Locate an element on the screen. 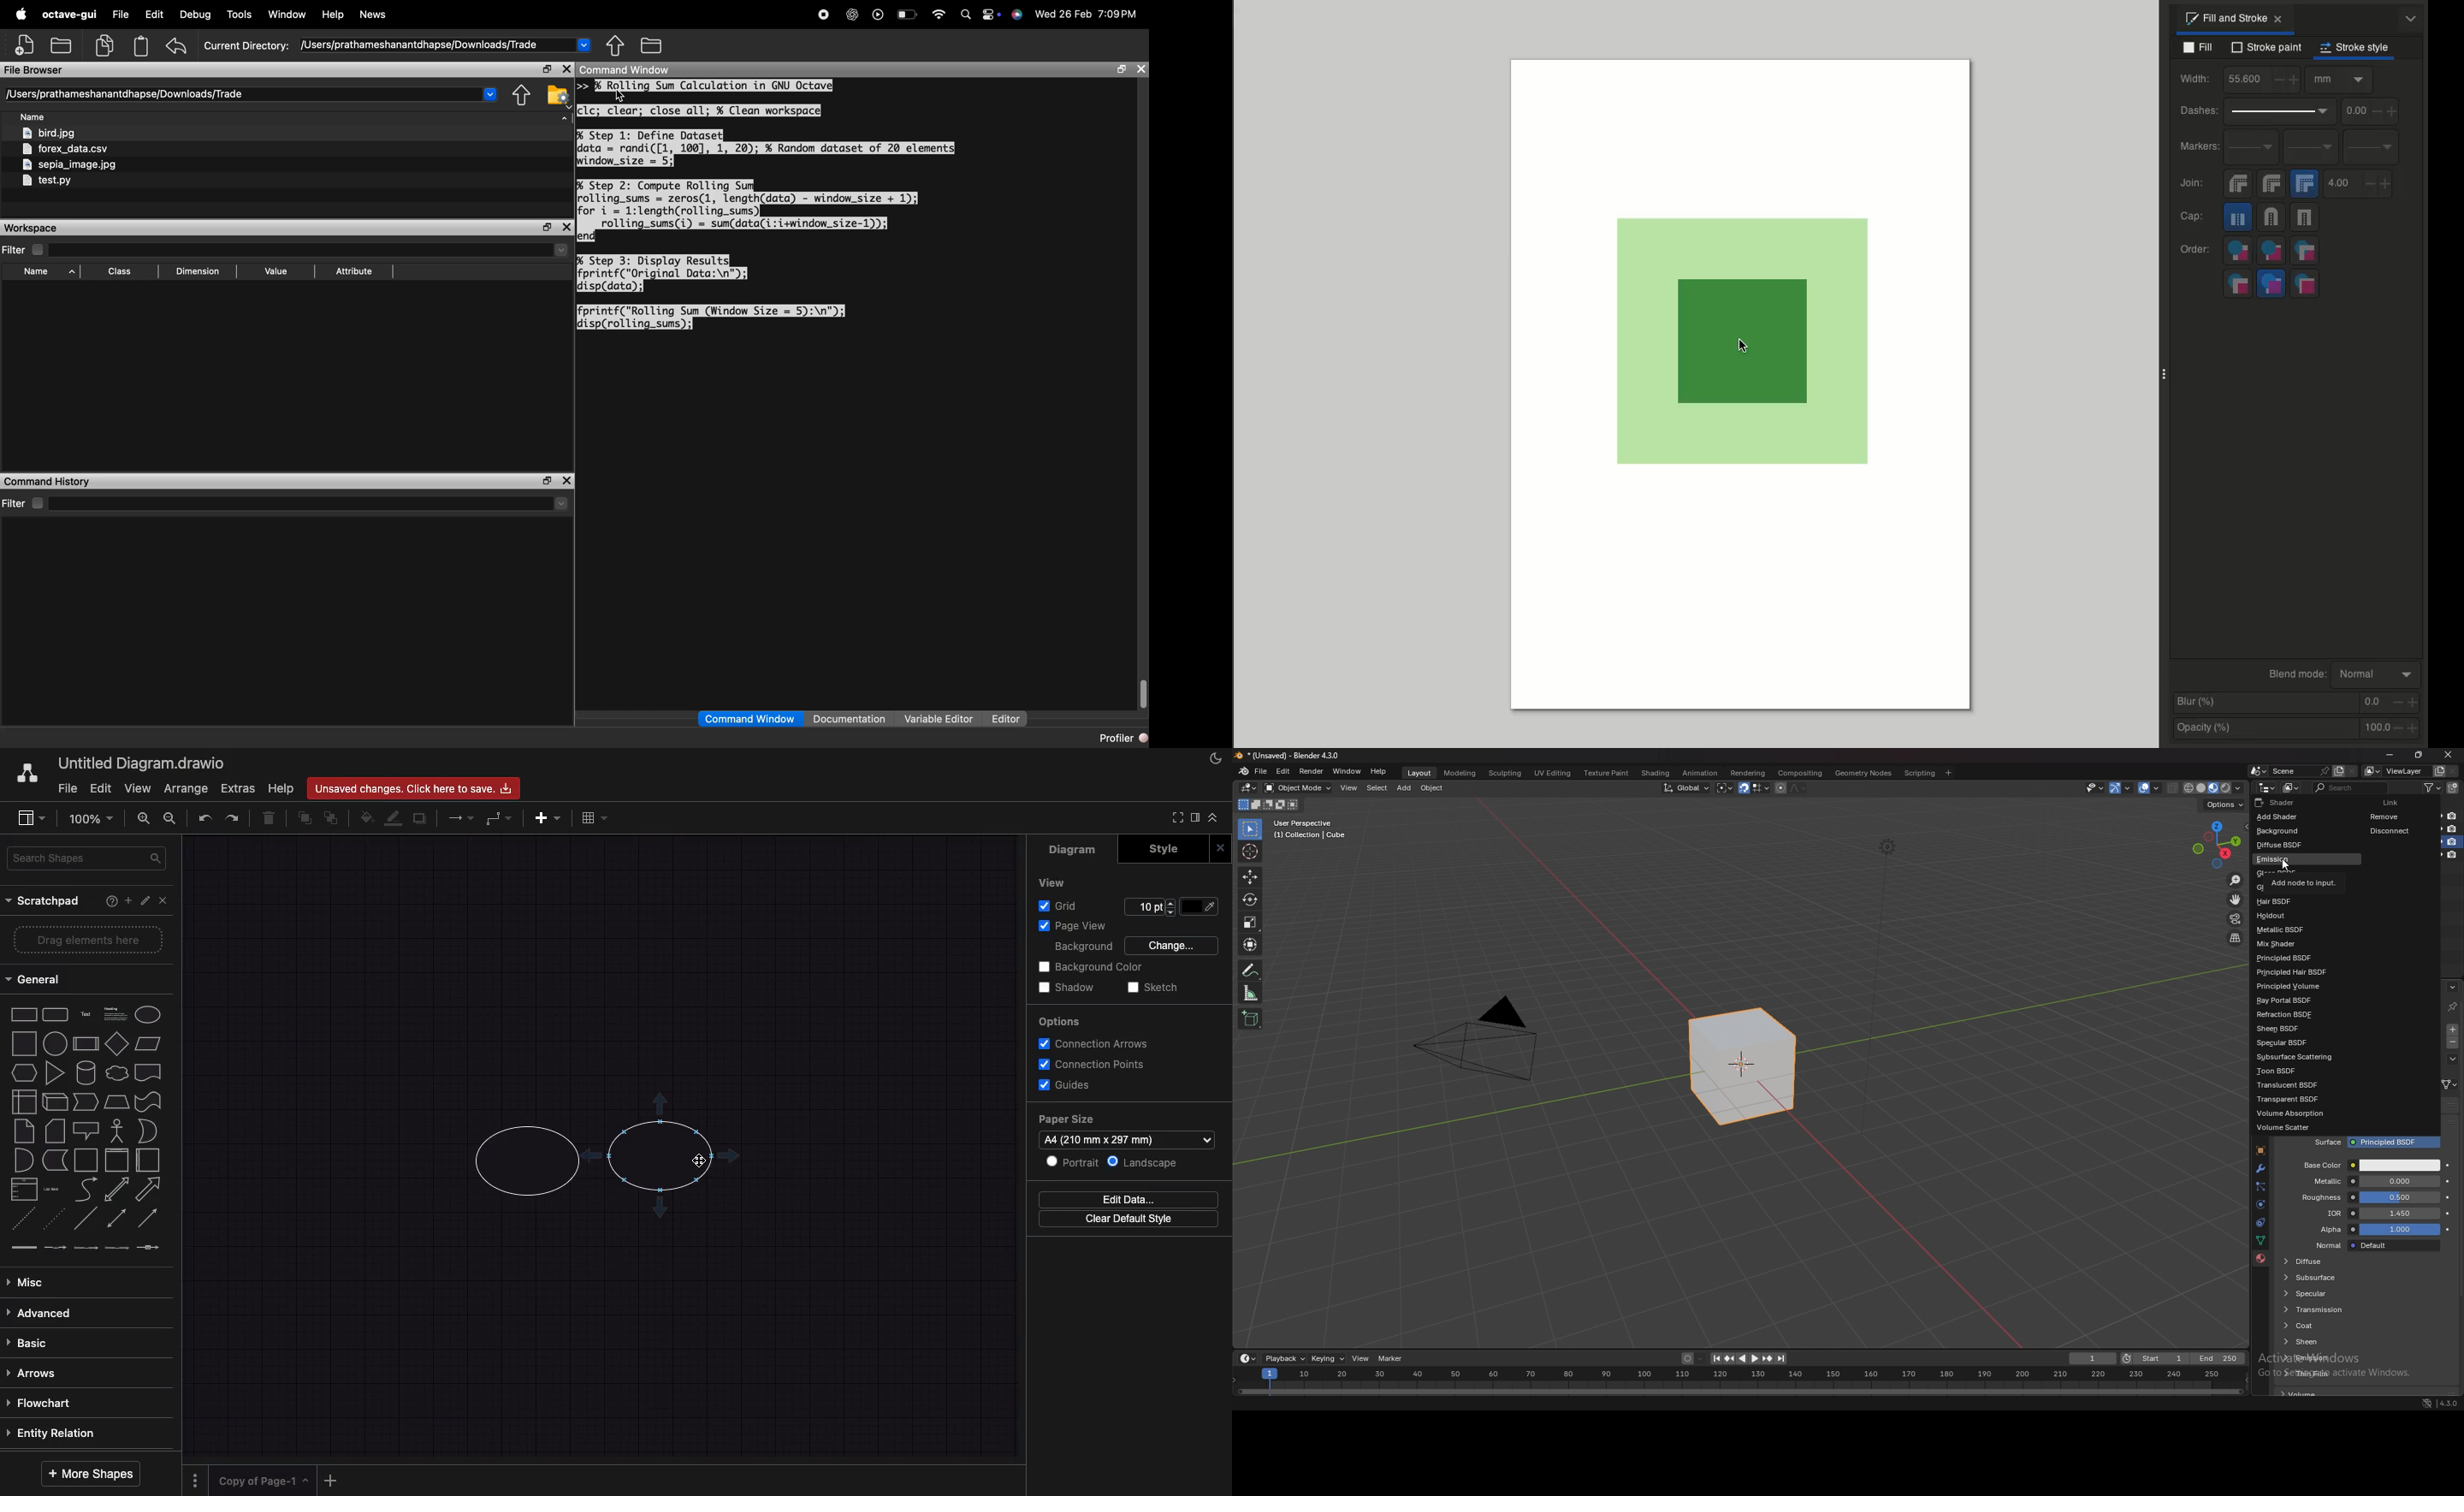  fullscreen is located at coordinates (1175, 816).